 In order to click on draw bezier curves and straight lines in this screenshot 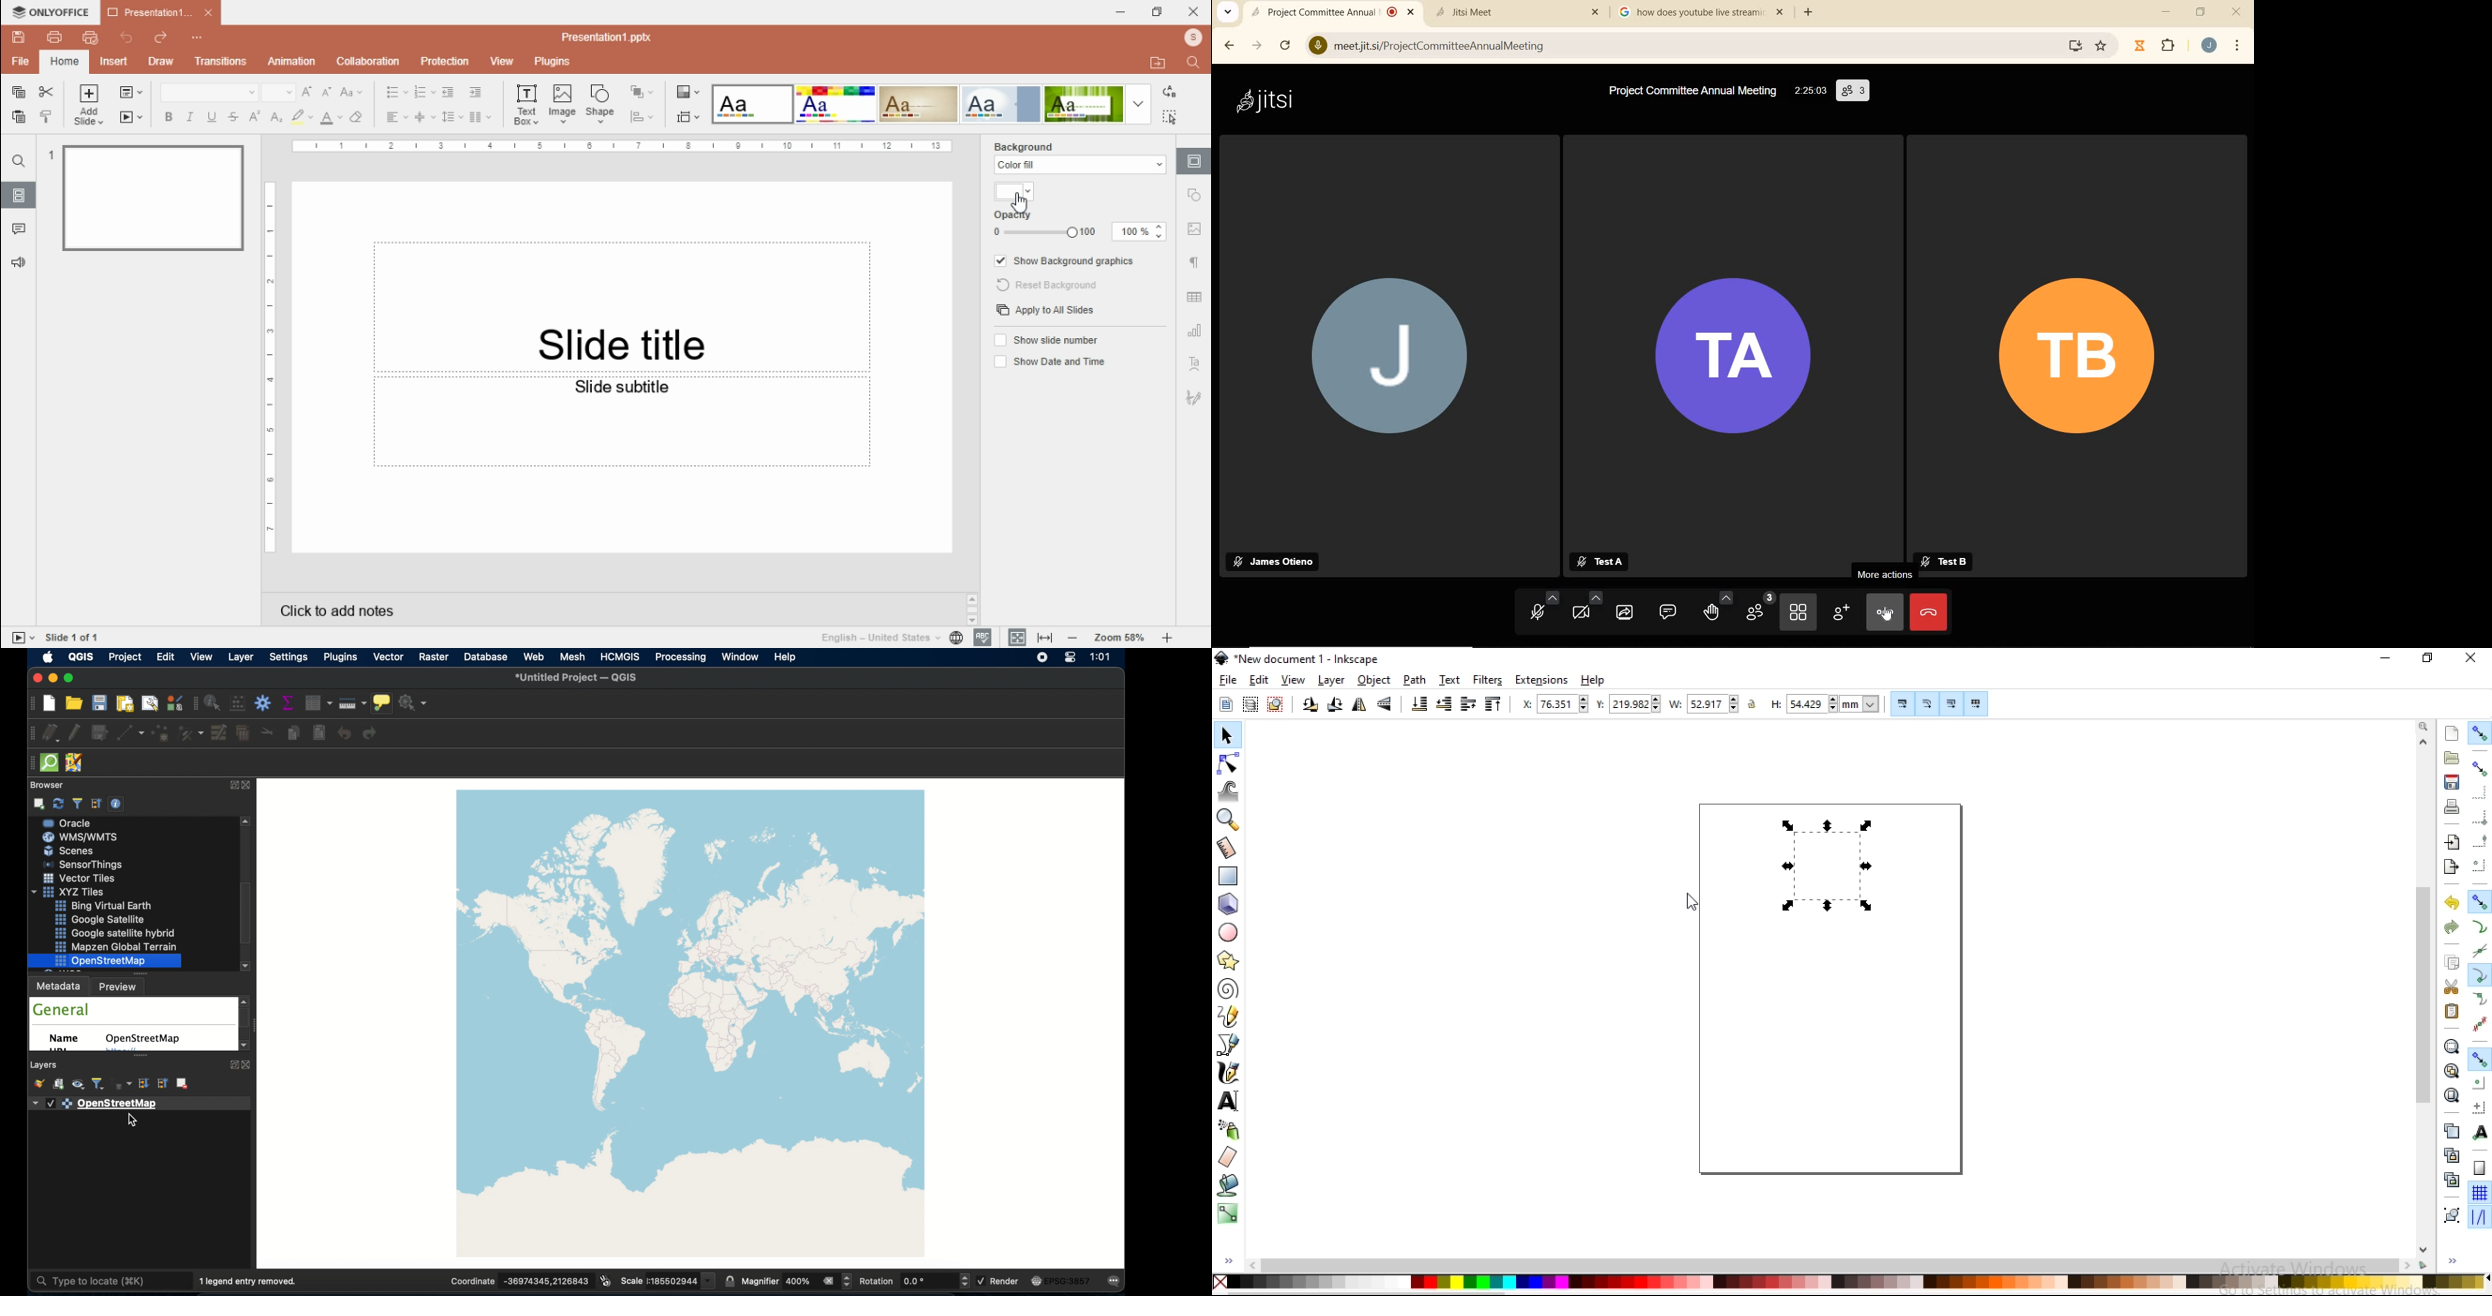, I will do `click(1229, 1046)`.